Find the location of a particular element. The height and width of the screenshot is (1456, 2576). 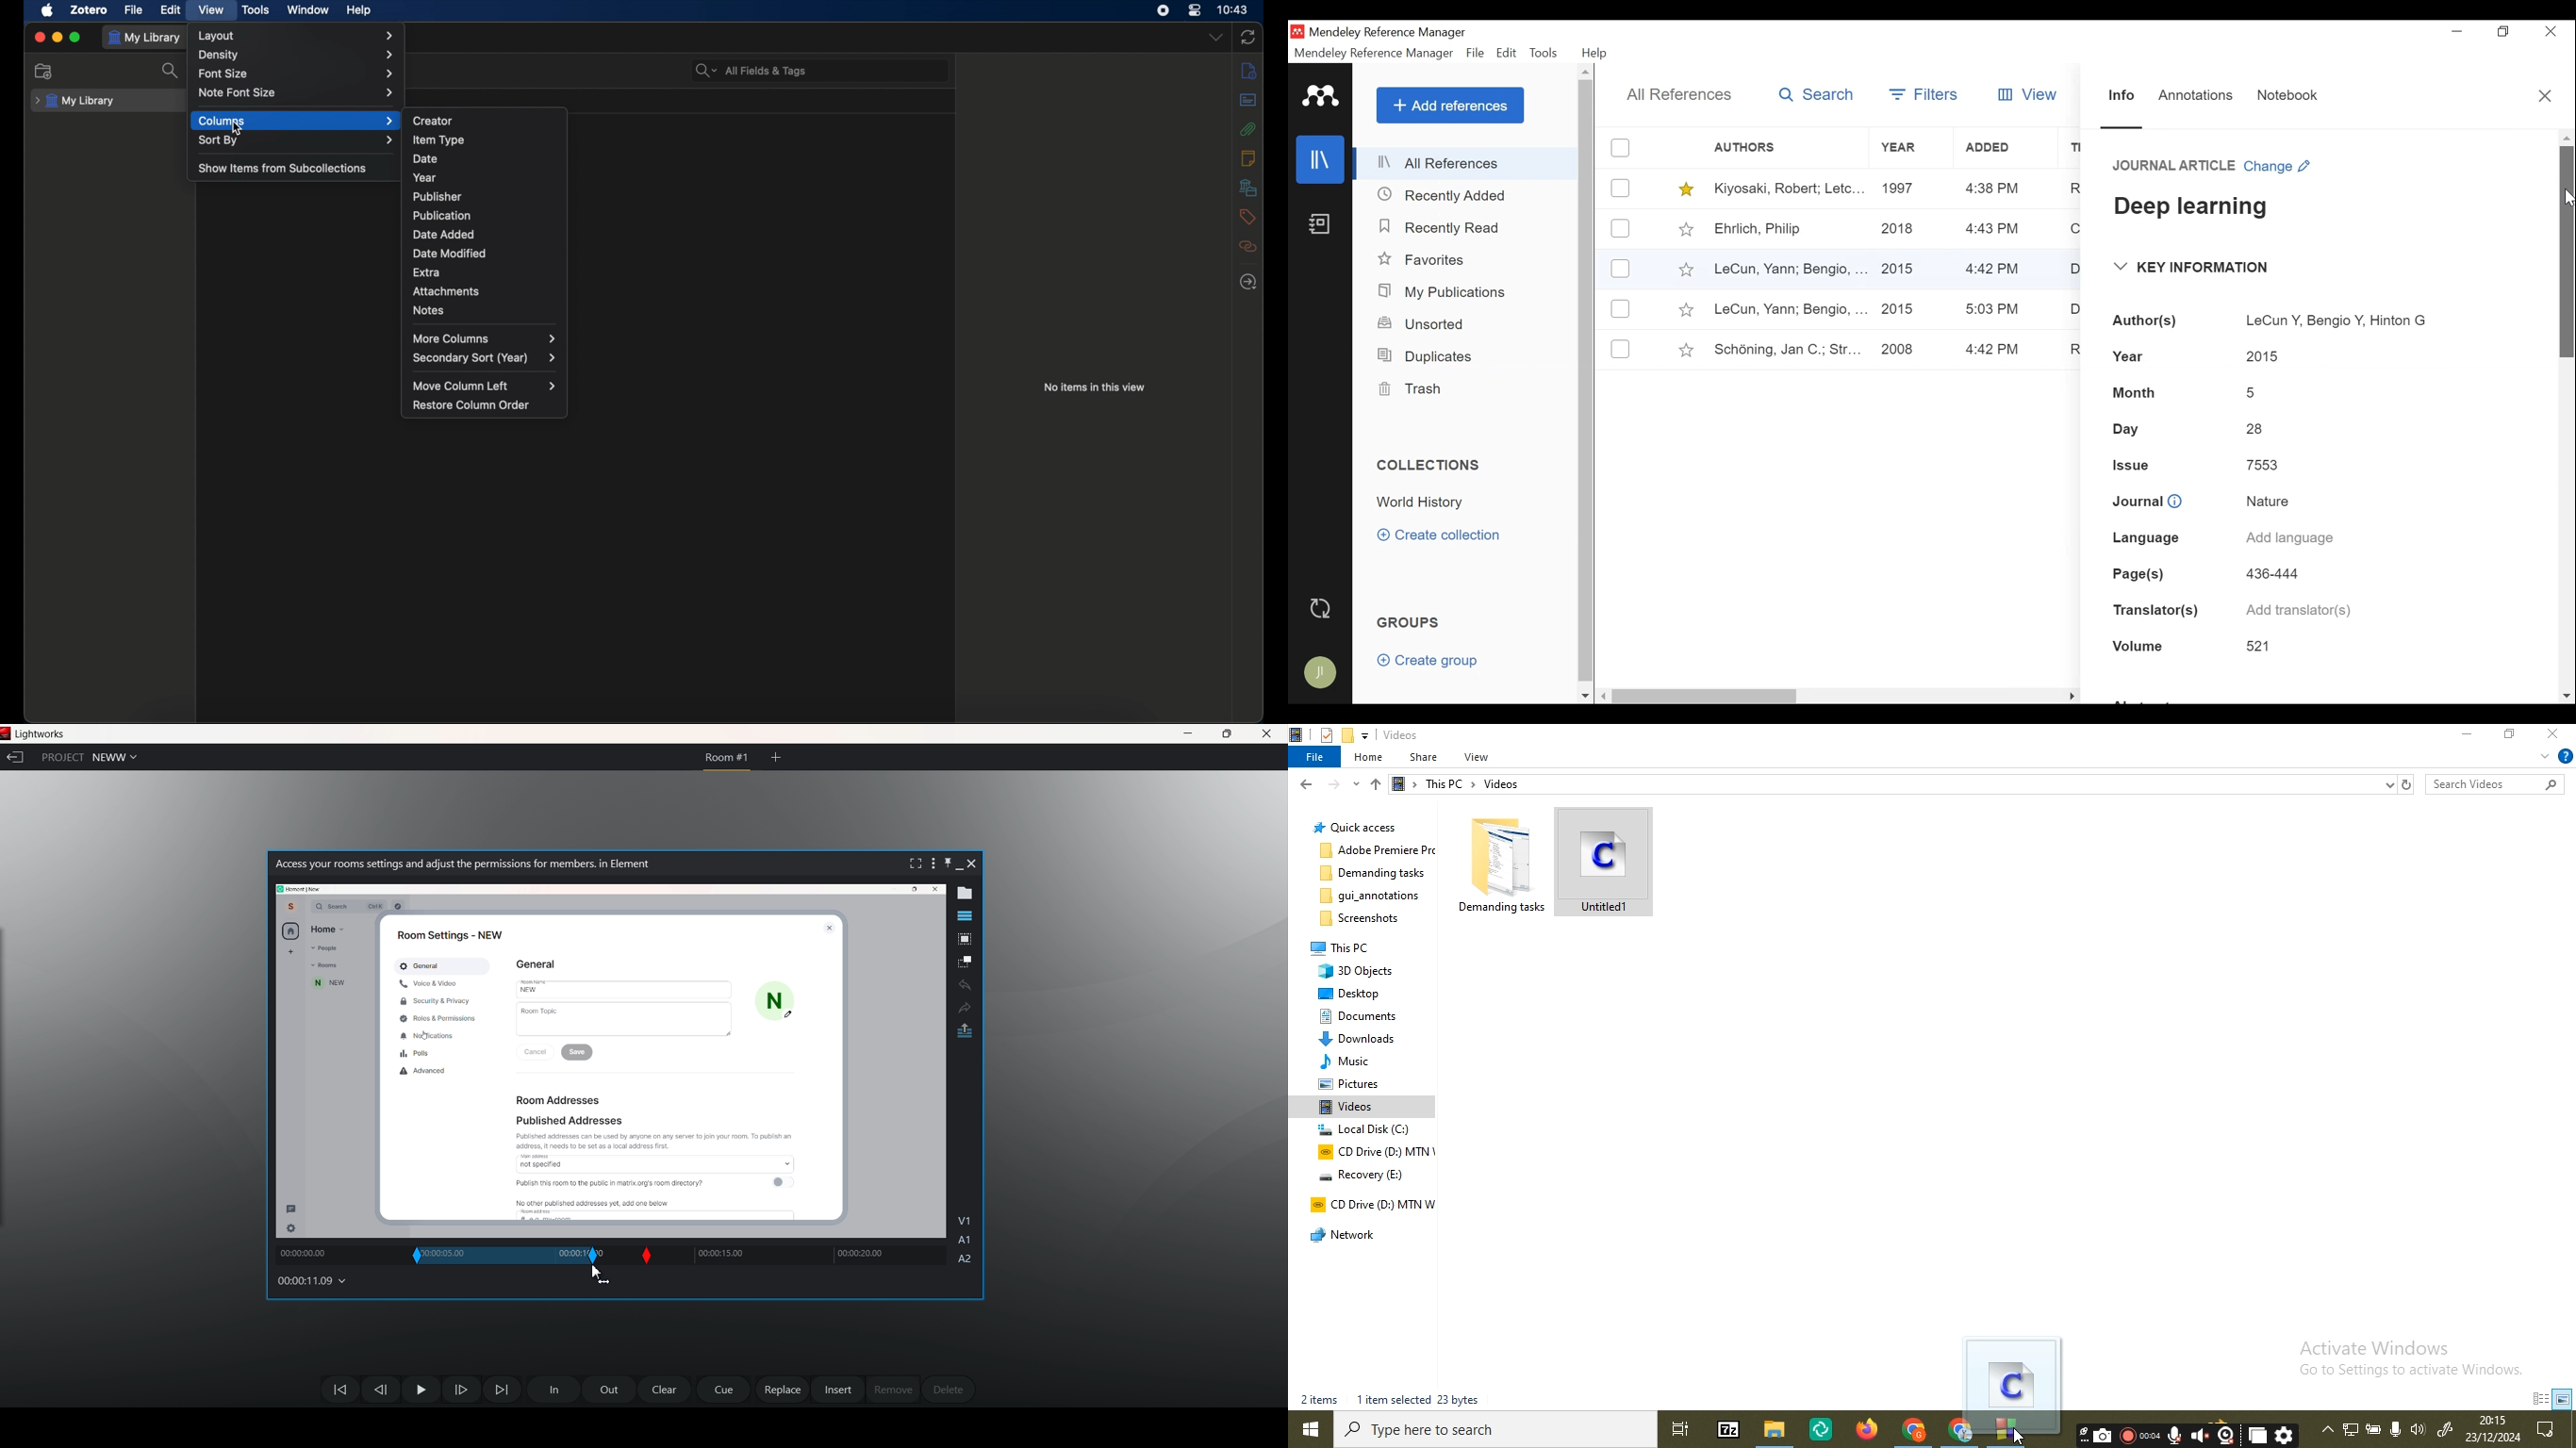

00:00:00:00 (track) is located at coordinates (330, 1255).